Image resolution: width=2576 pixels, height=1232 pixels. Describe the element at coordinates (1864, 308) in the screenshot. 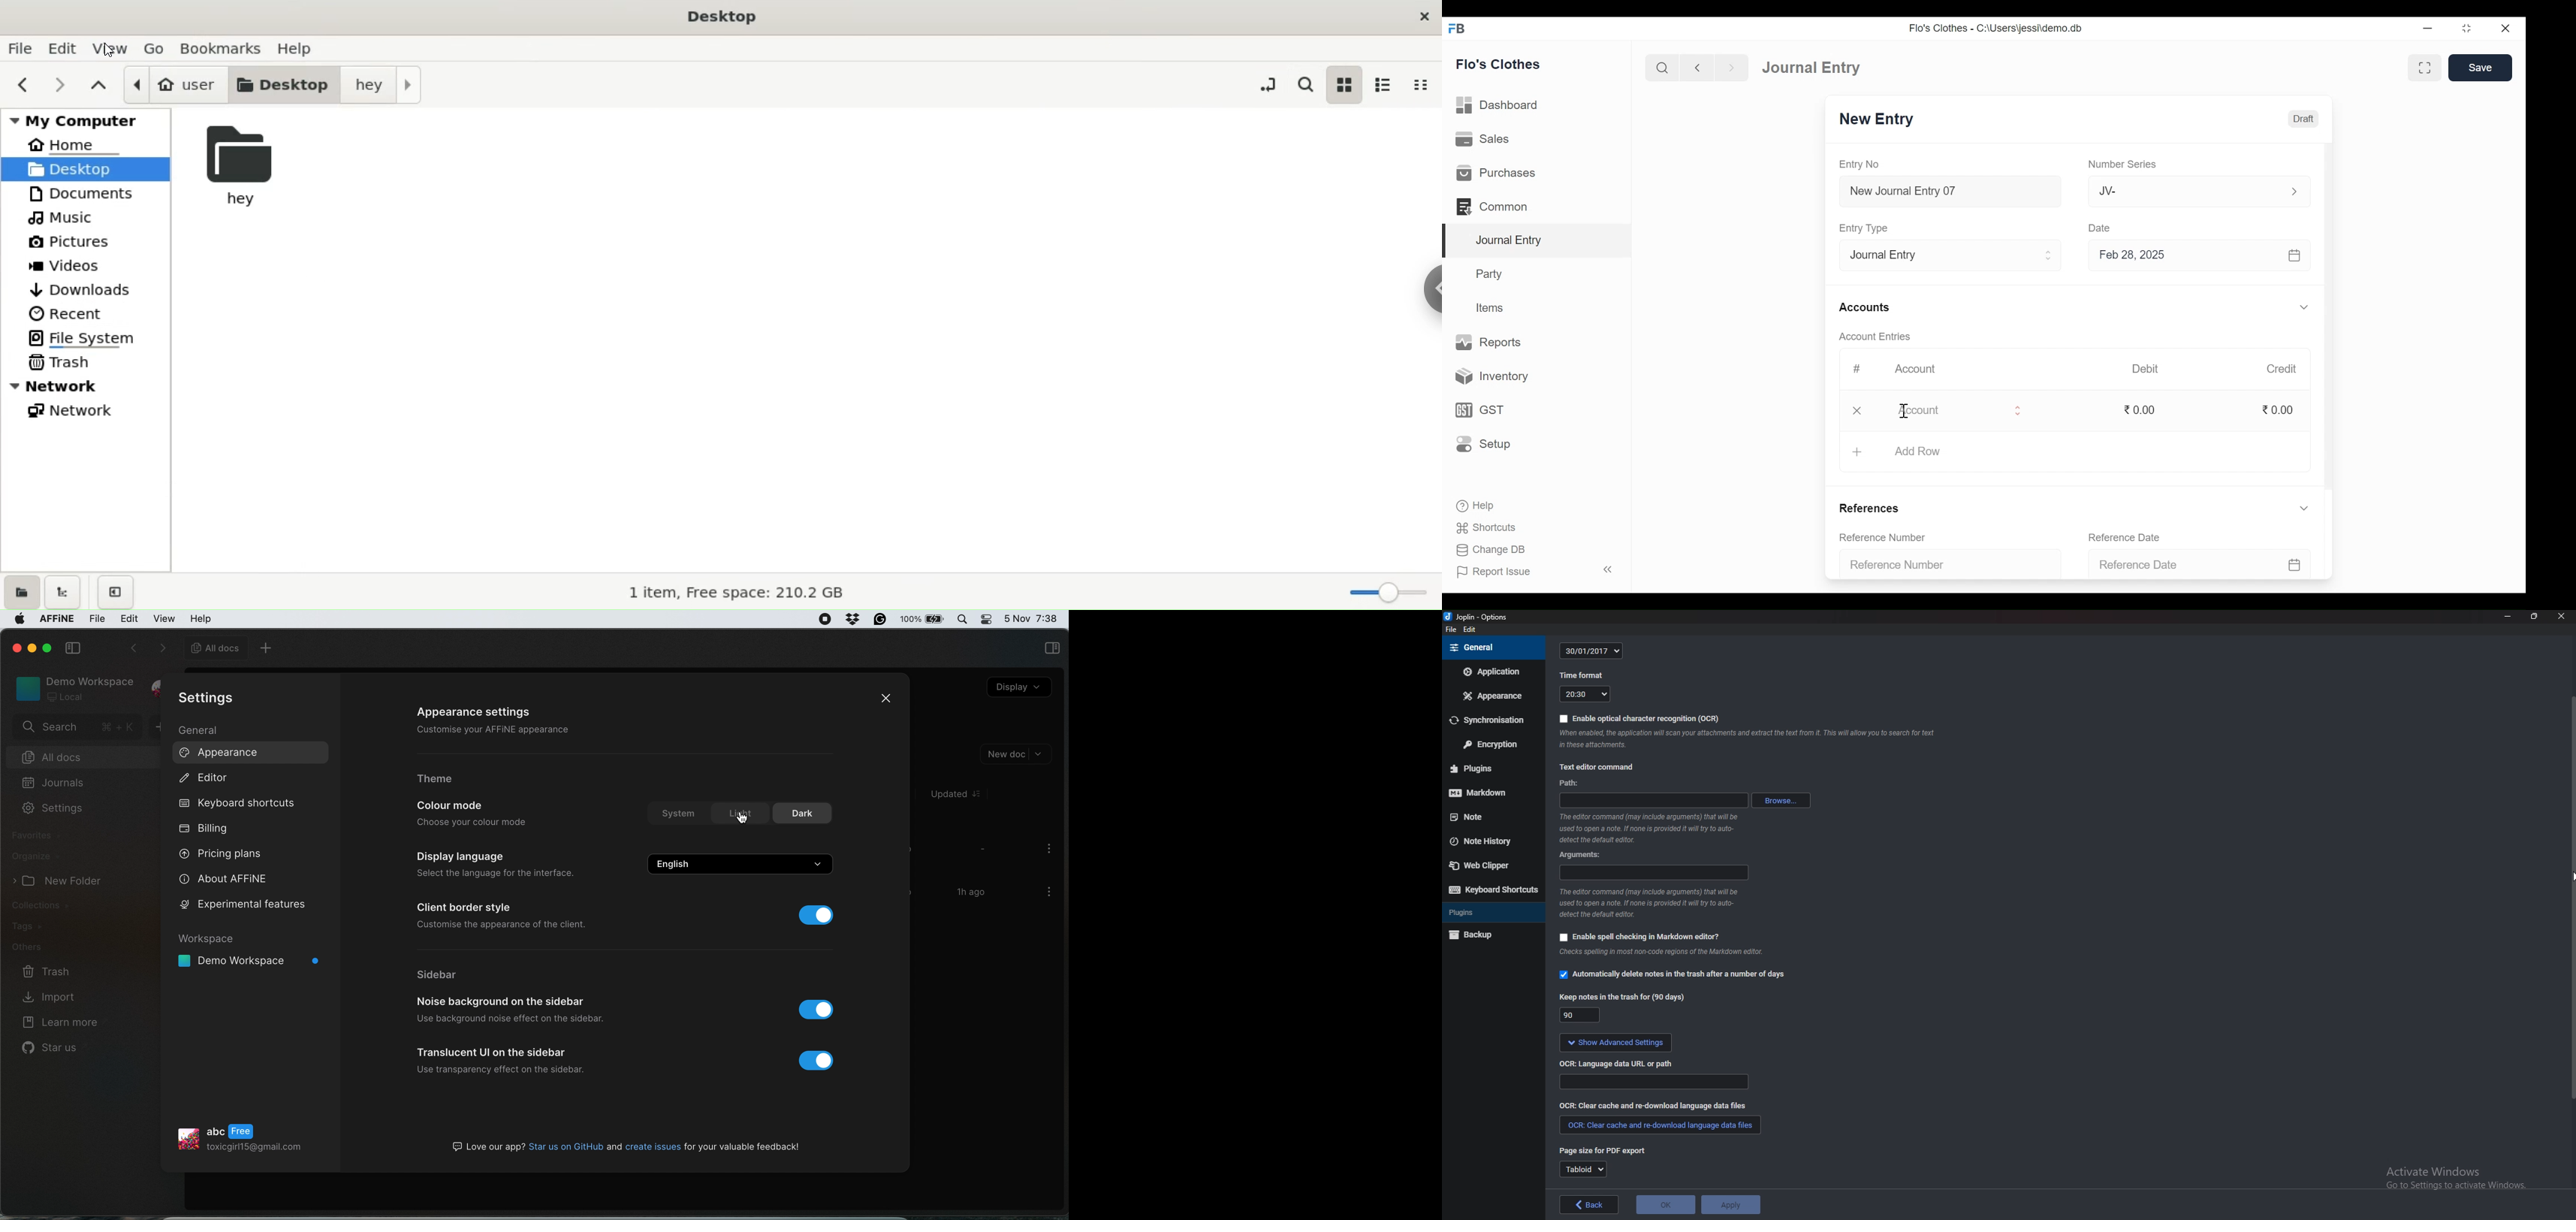

I see `Accounts` at that location.